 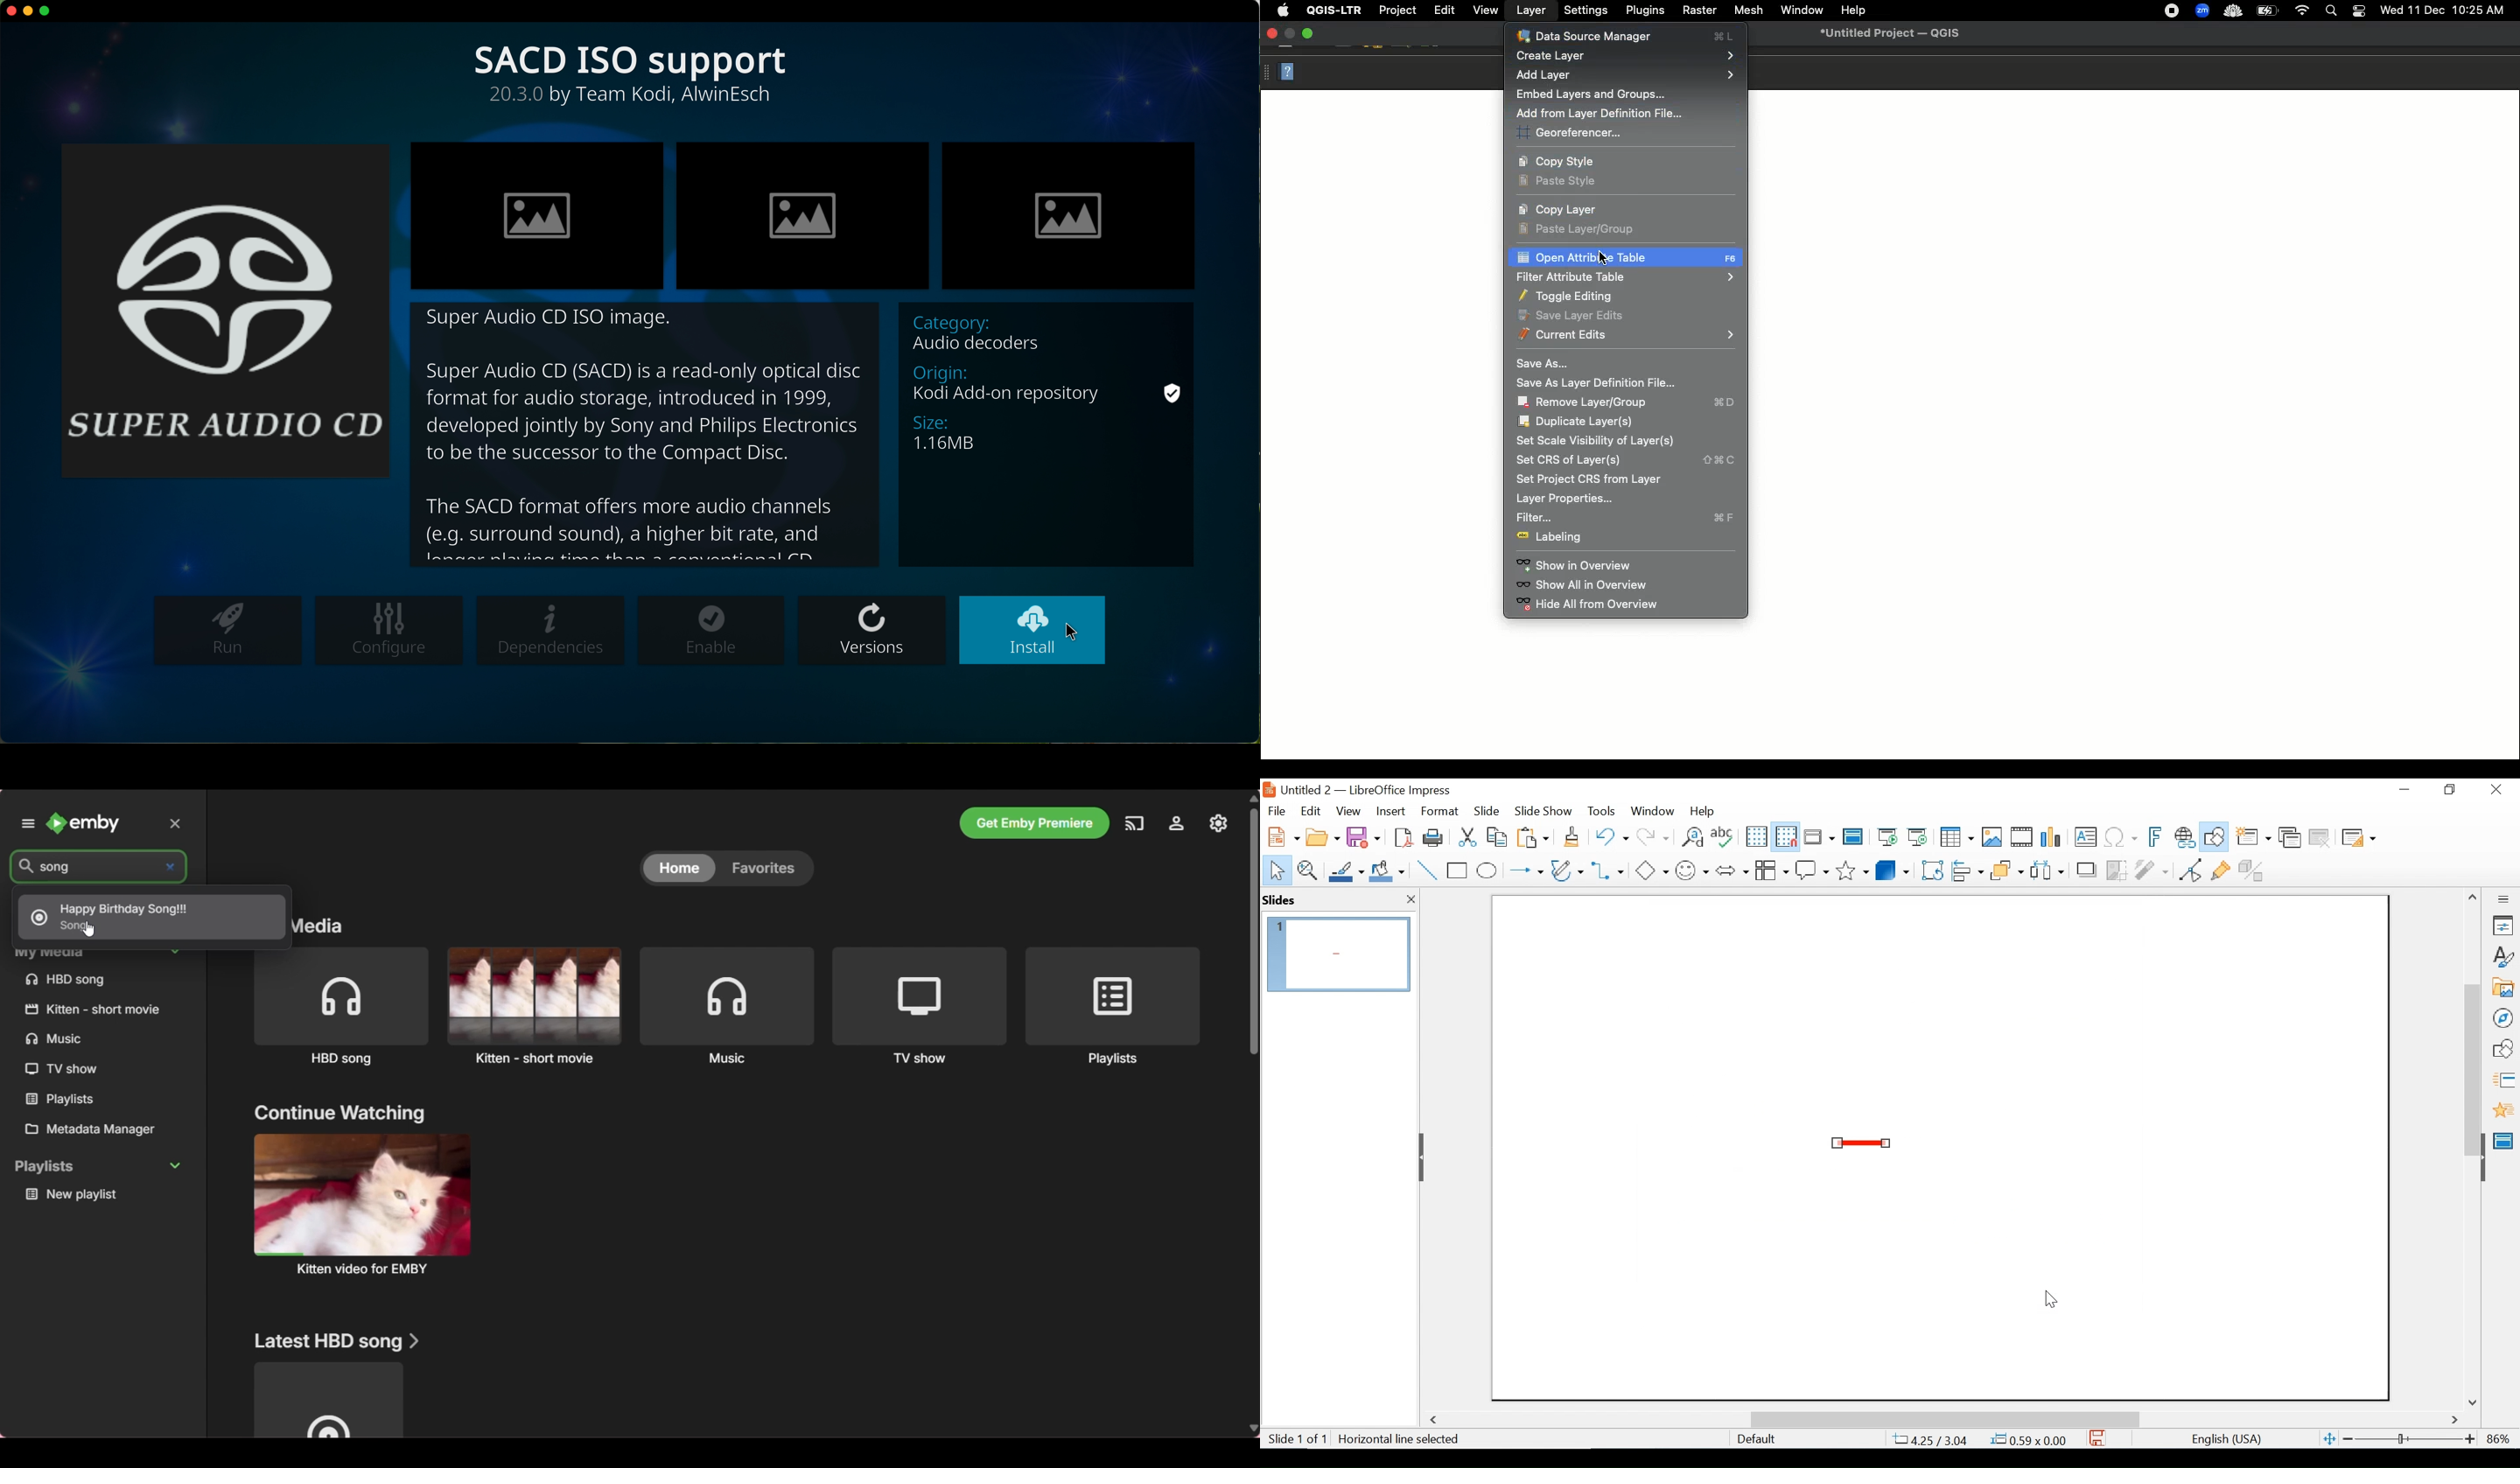 I want to click on Align Objects, so click(x=1966, y=869).